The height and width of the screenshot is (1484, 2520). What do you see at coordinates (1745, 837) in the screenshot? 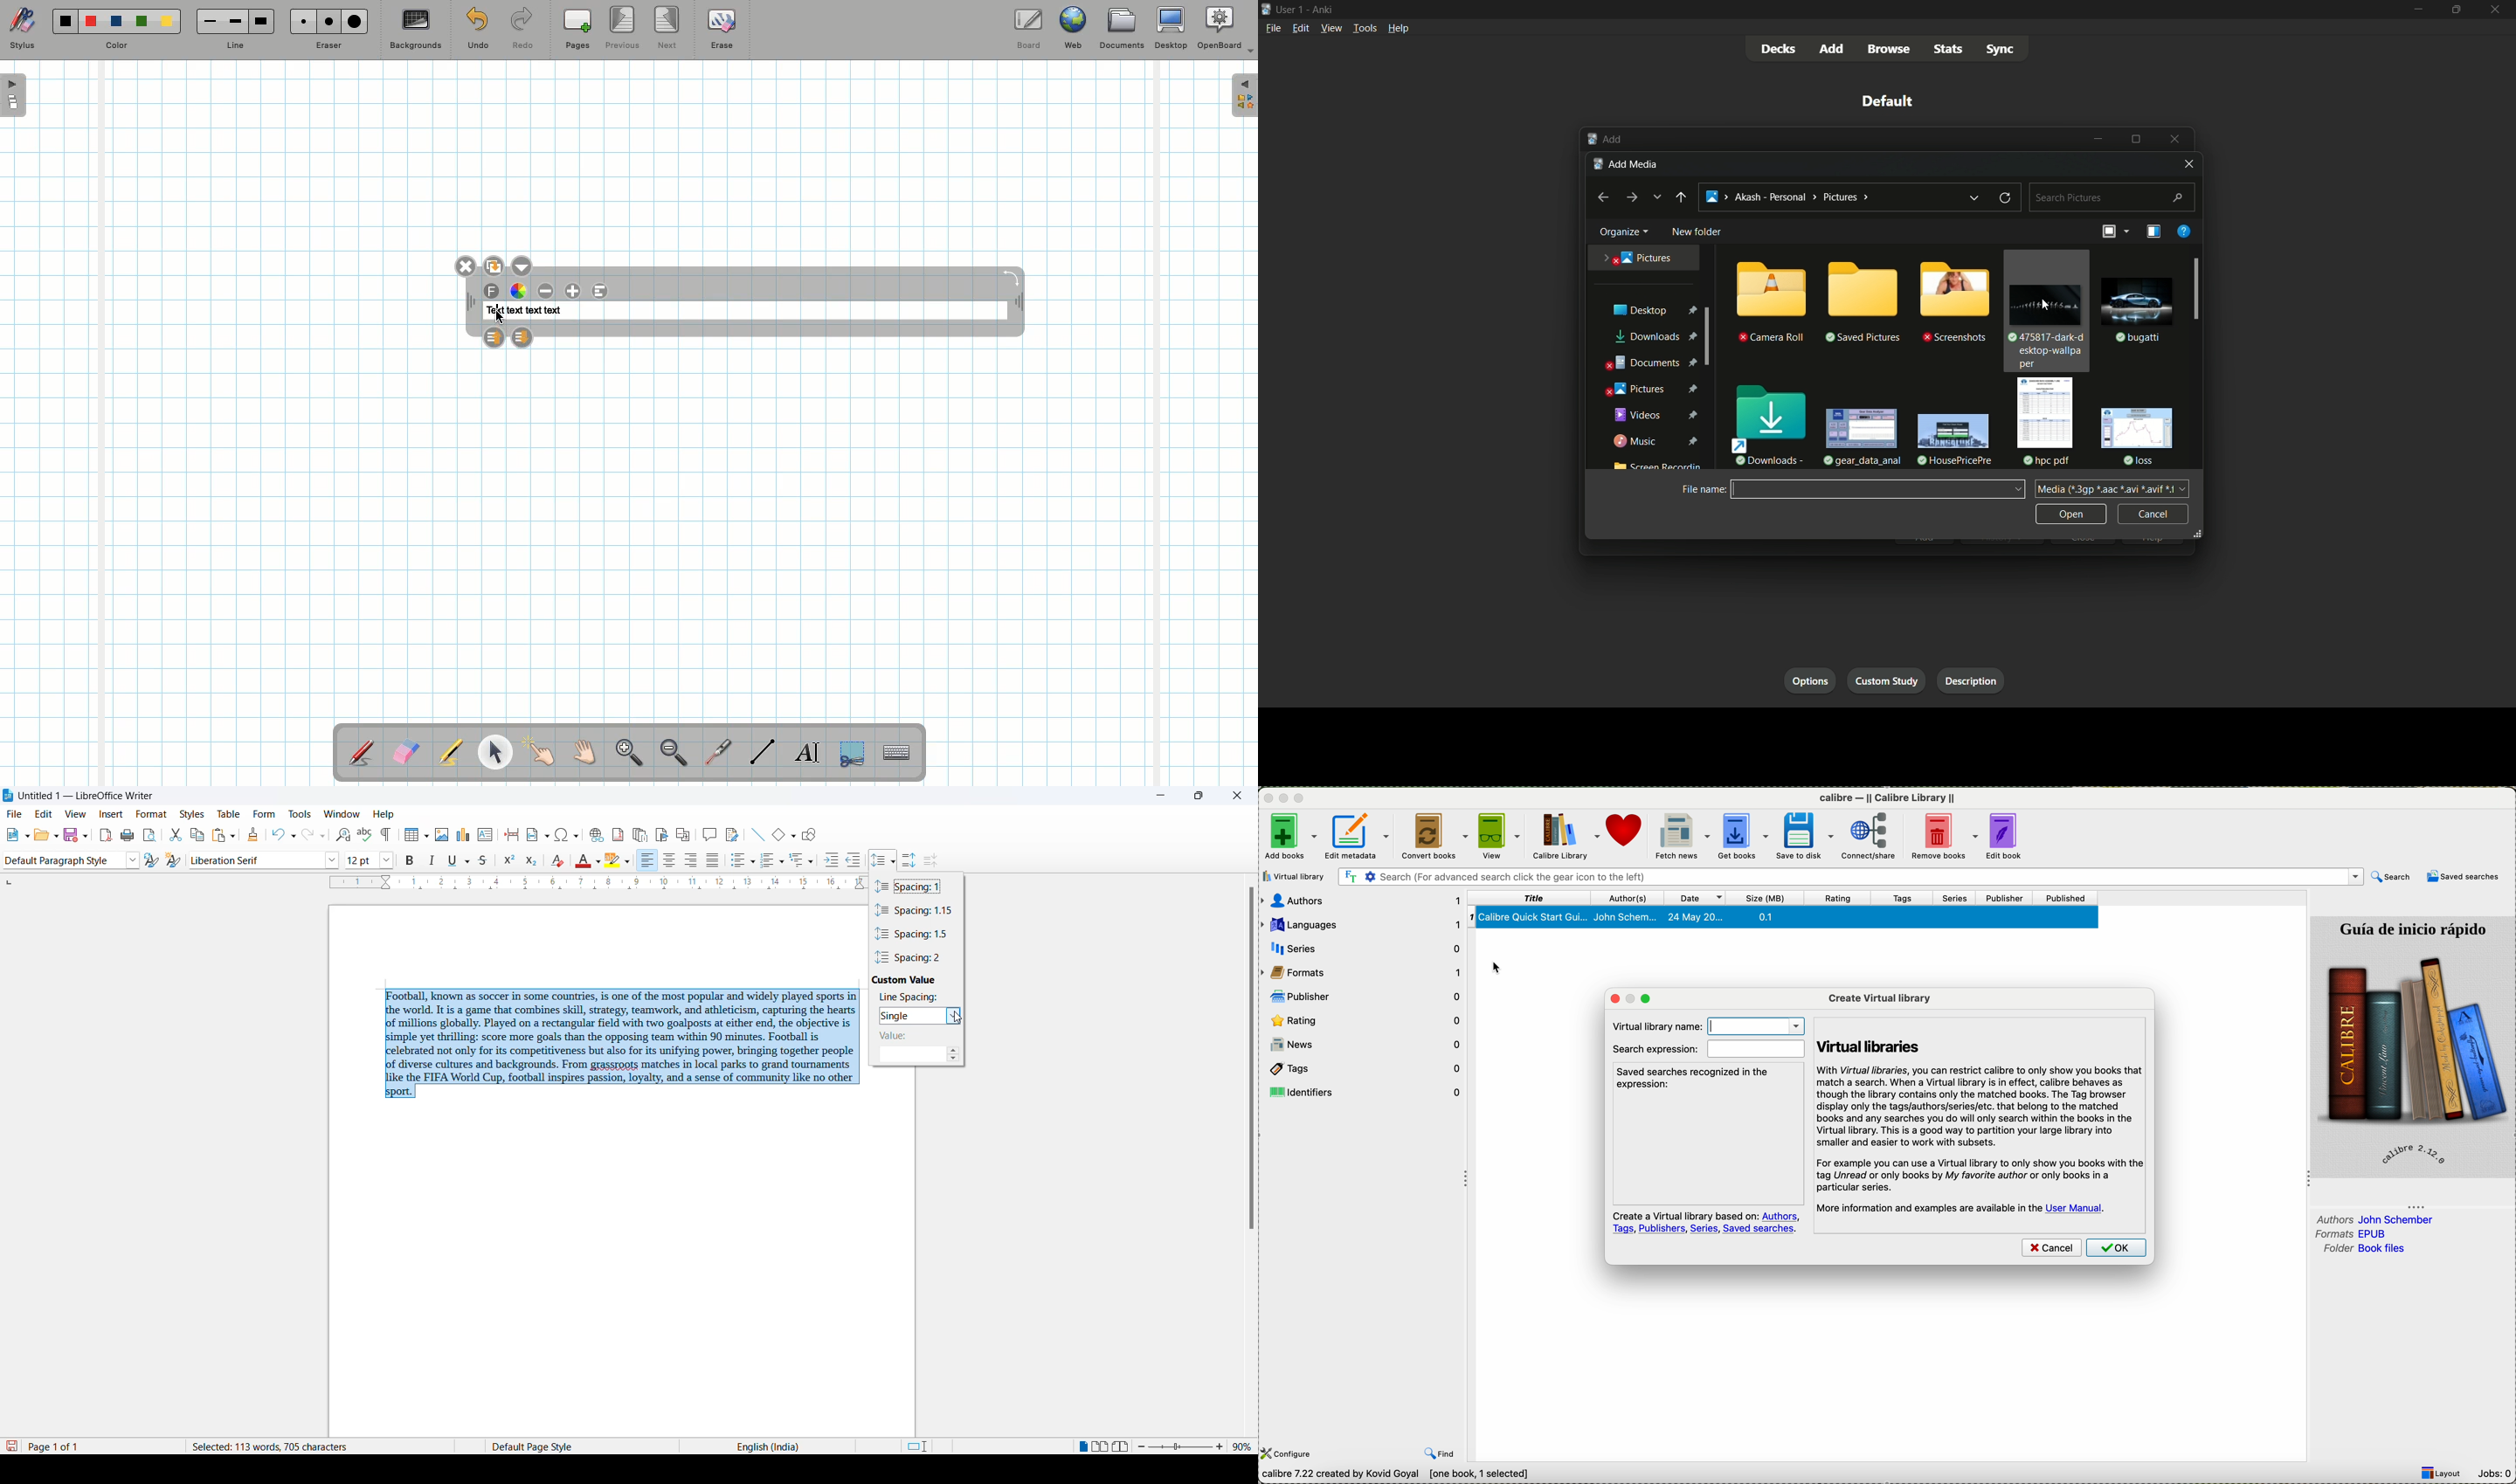
I see `get books` at bounding box center [1745, 837].